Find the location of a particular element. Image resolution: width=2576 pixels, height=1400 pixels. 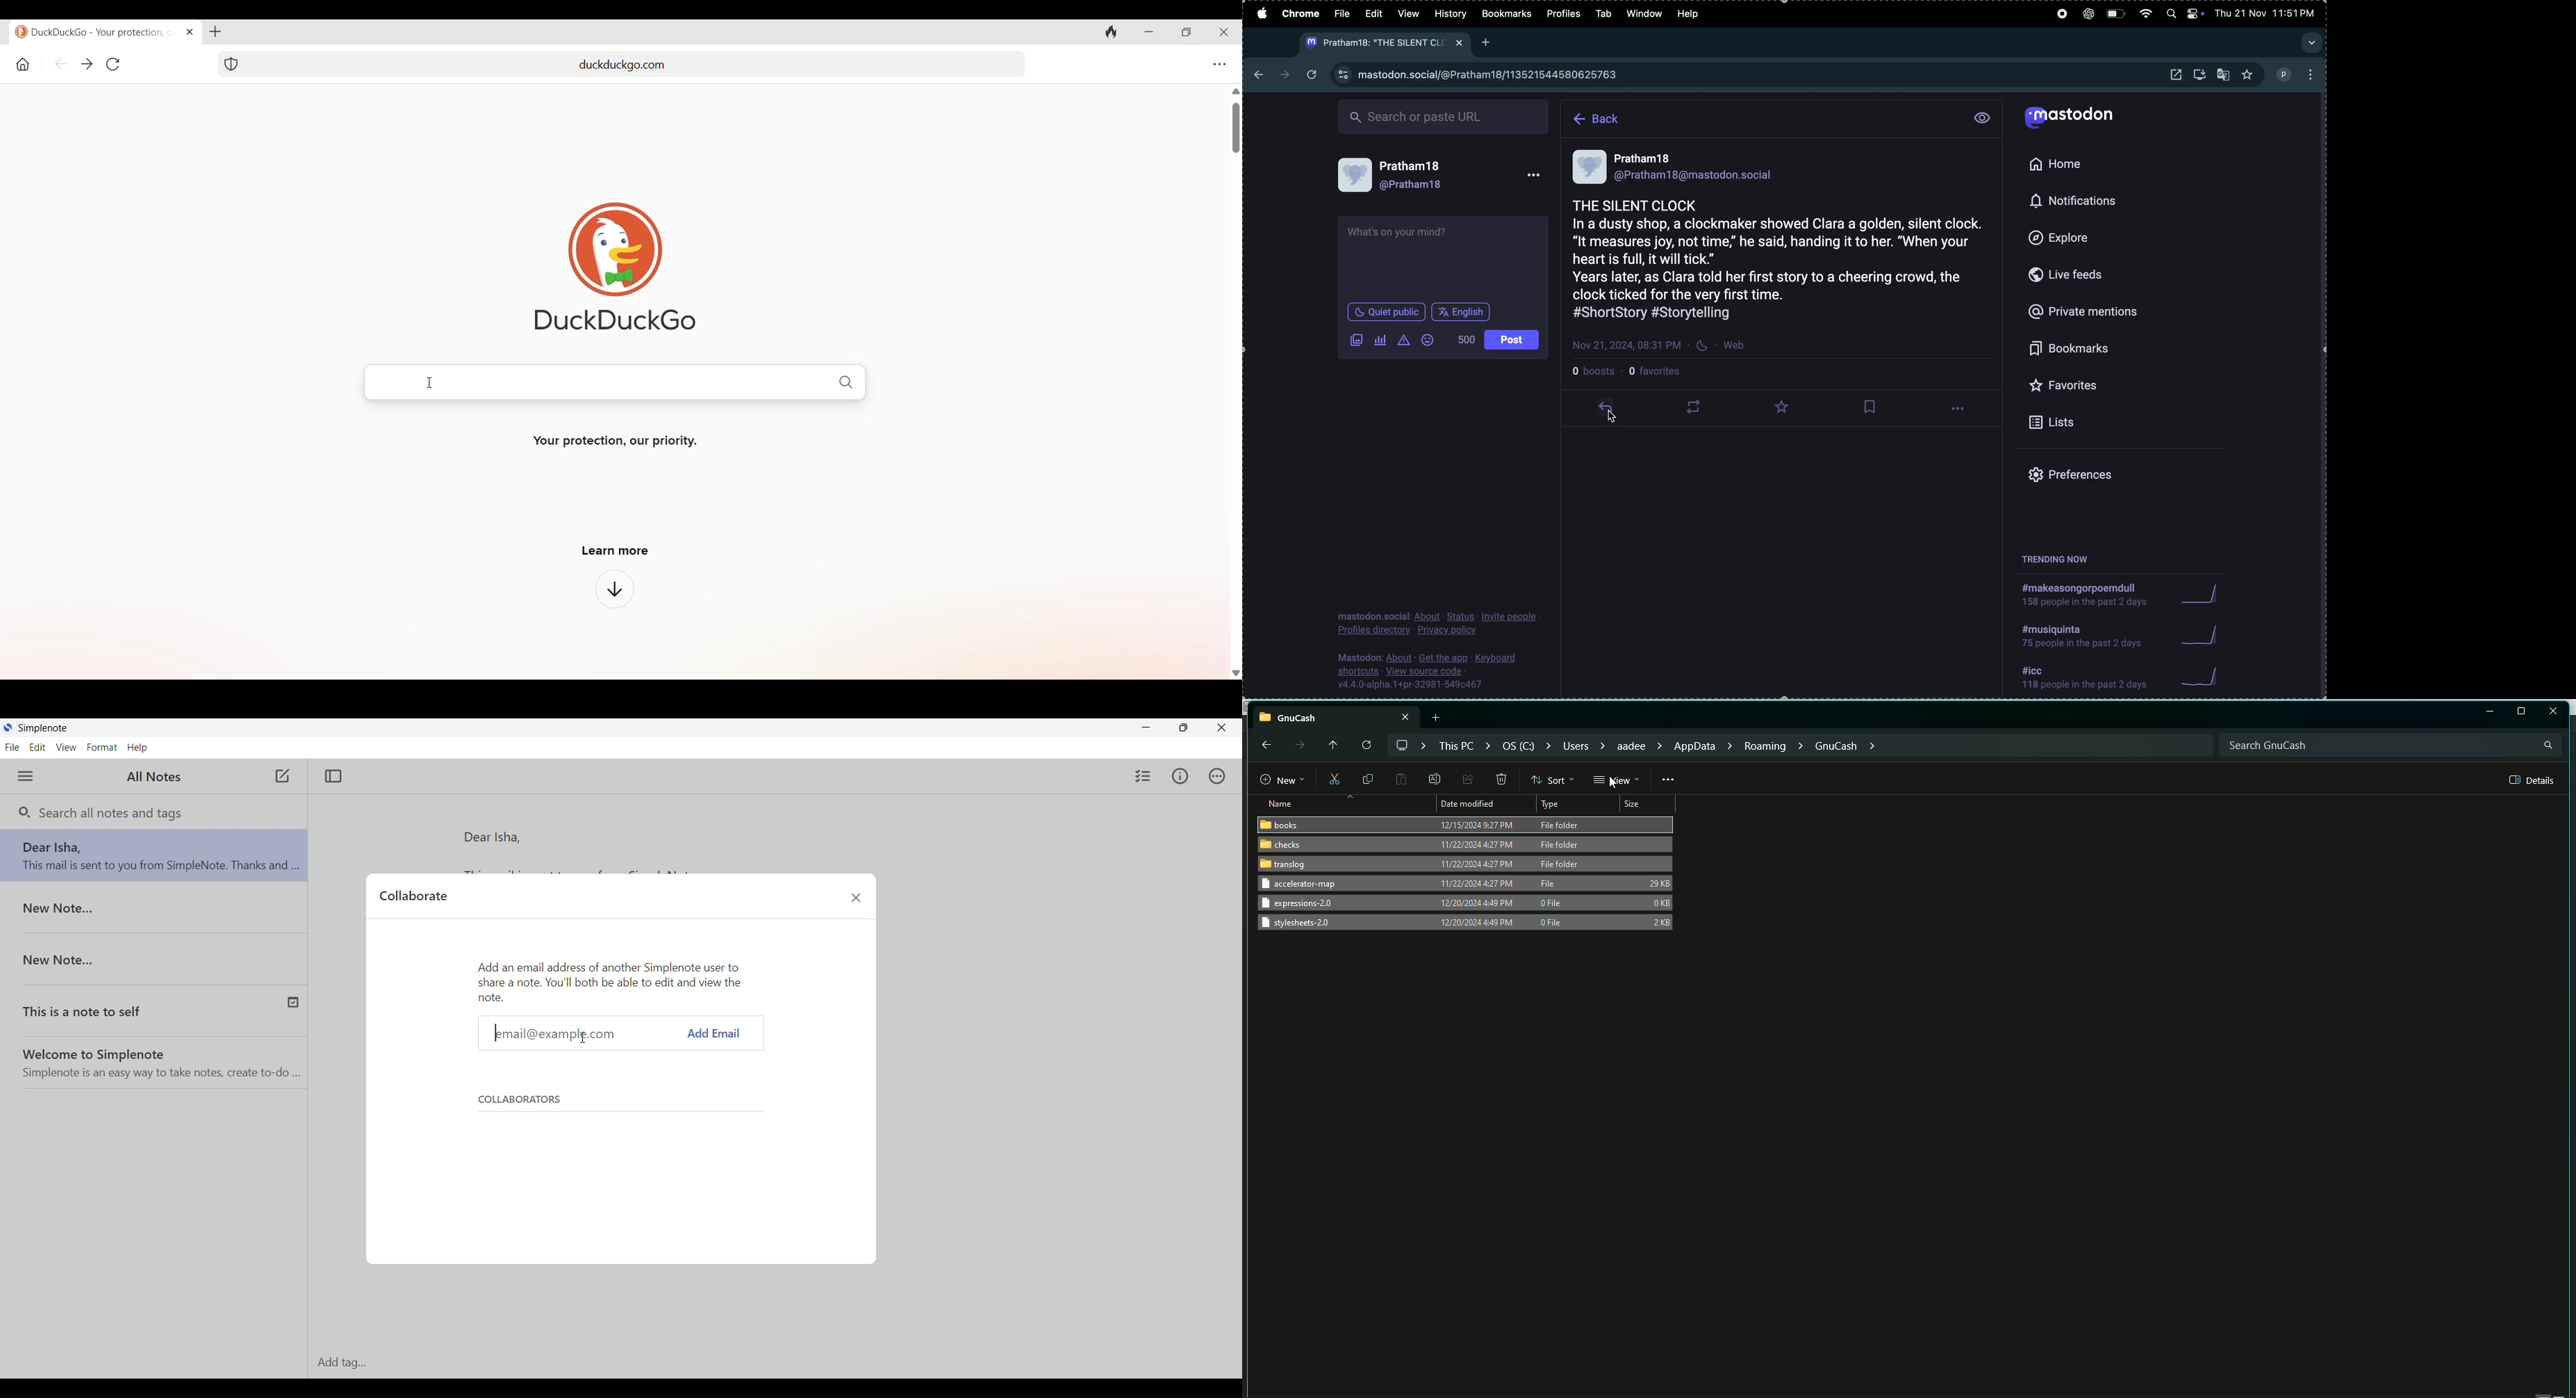

profile is located at coordinates (1566, 14).